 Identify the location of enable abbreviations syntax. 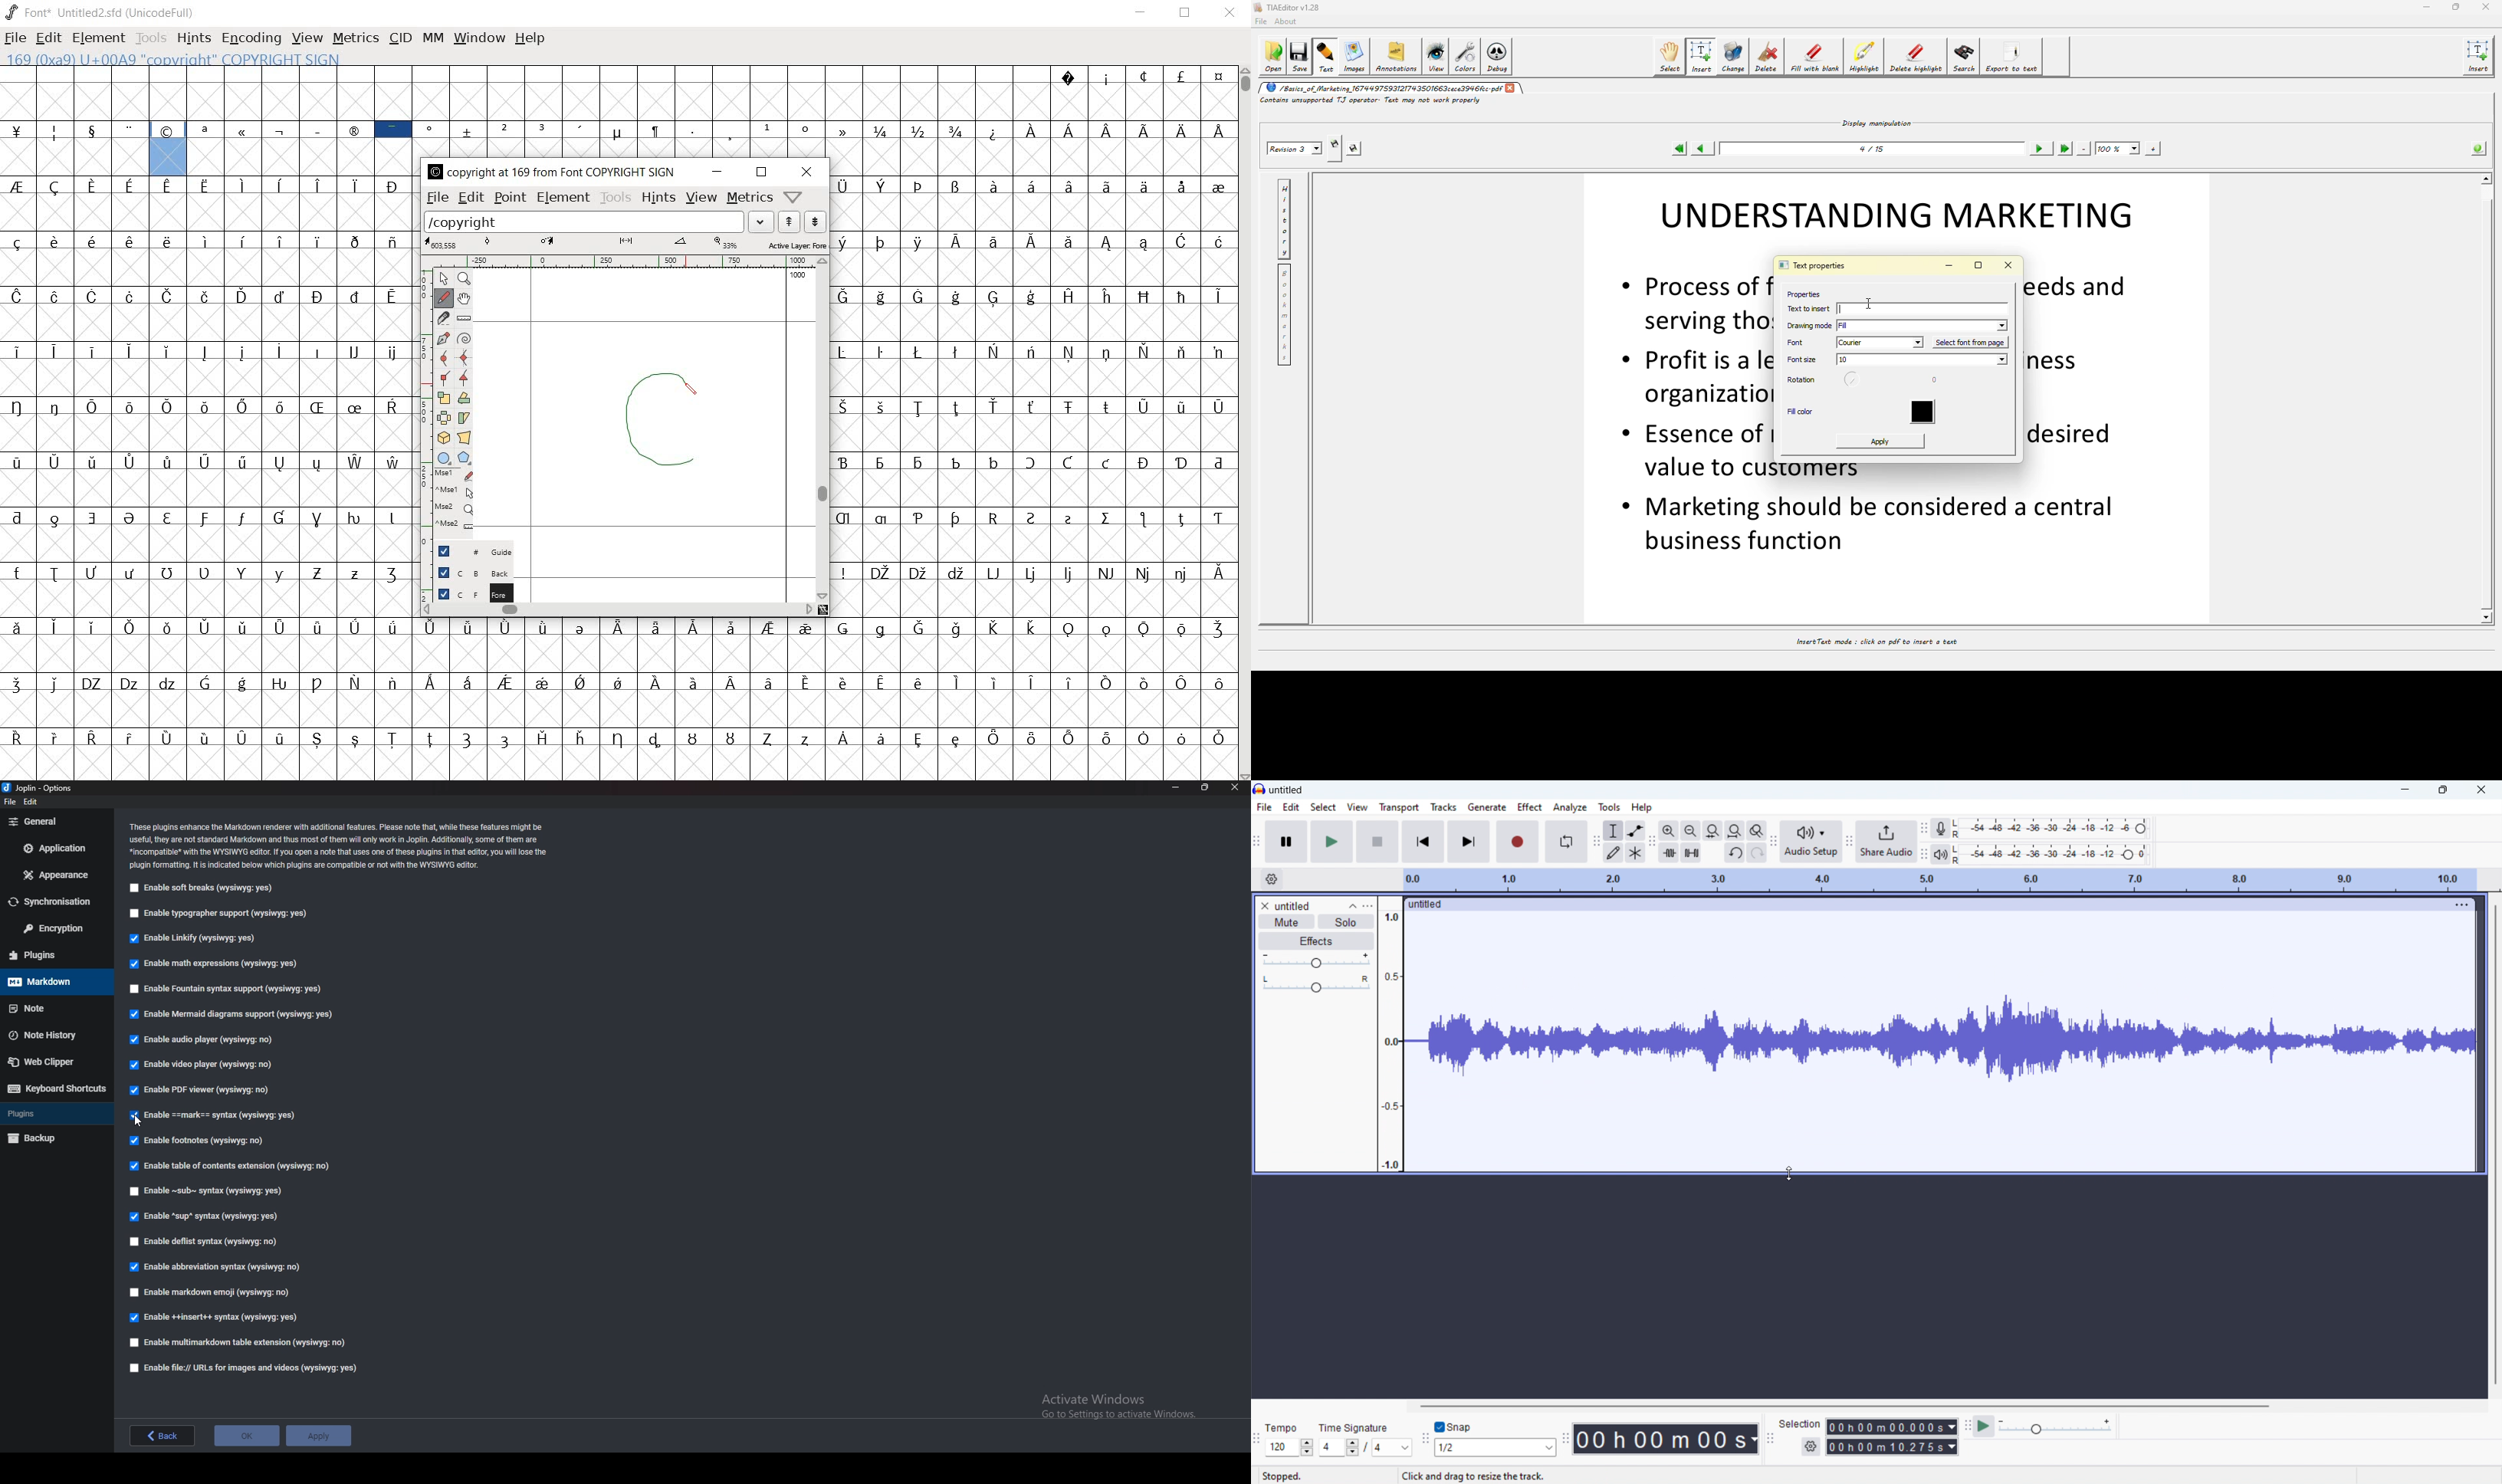
(215, 1267).